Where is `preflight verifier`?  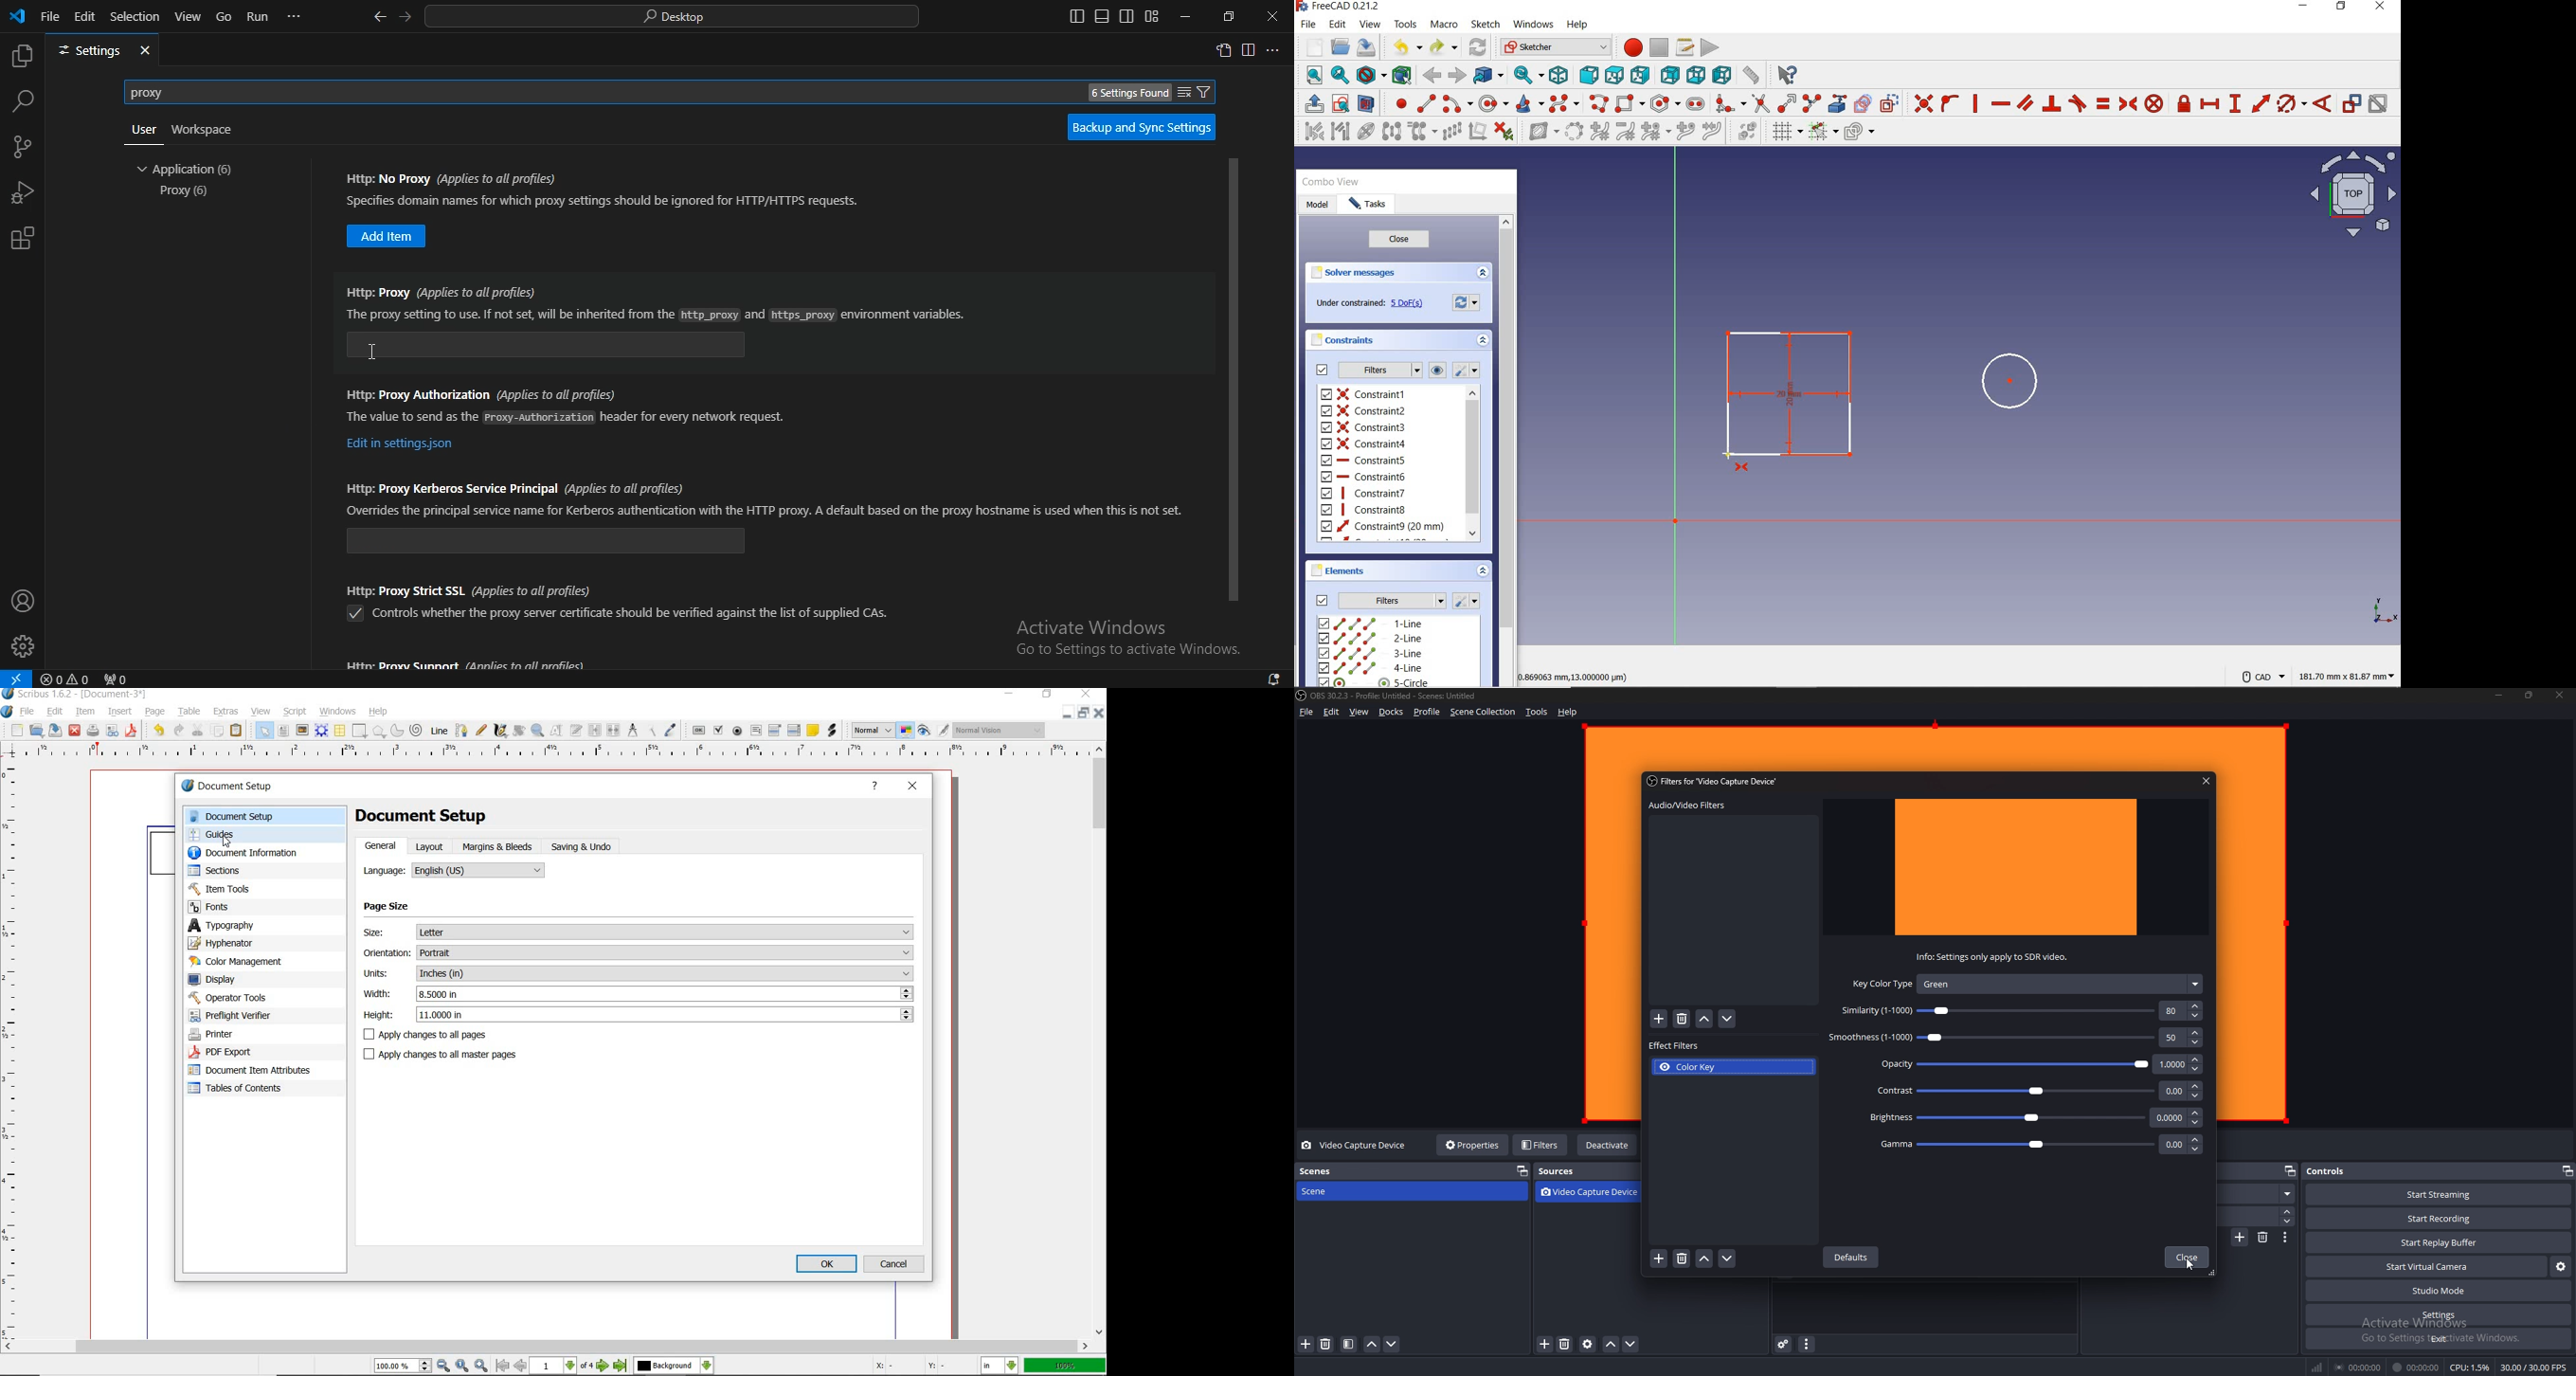 preflight verifier is located at coordinates (244, 1016).